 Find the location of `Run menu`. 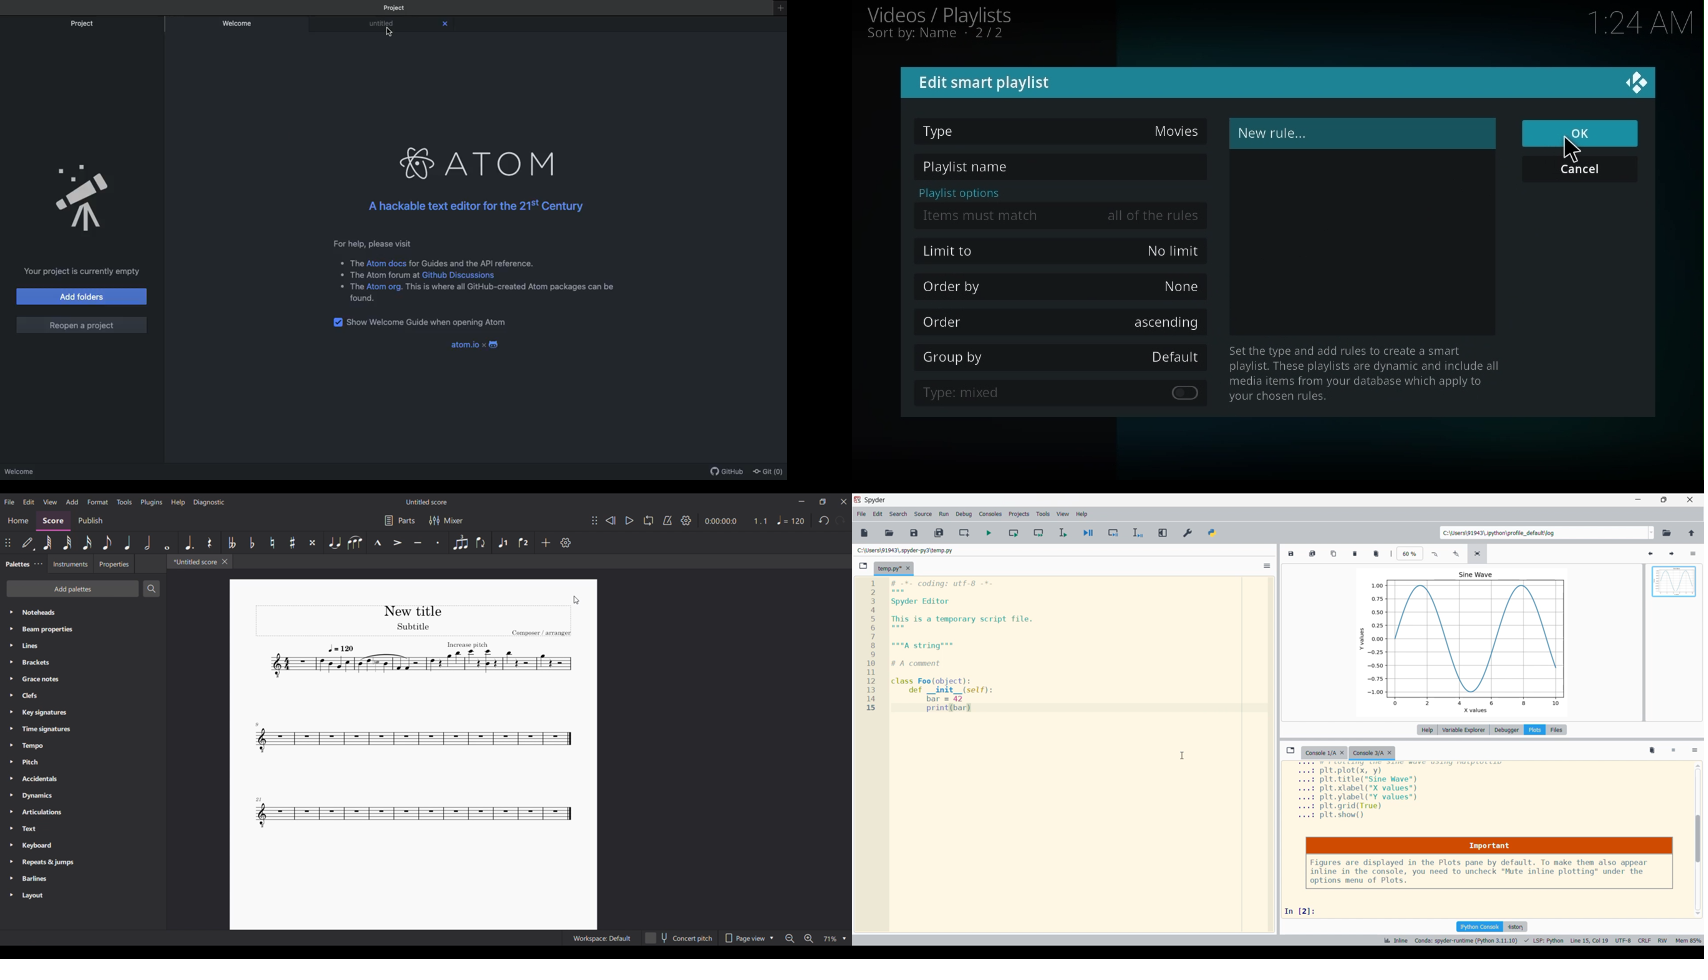

Run menu is located at coordinates (944, 513).